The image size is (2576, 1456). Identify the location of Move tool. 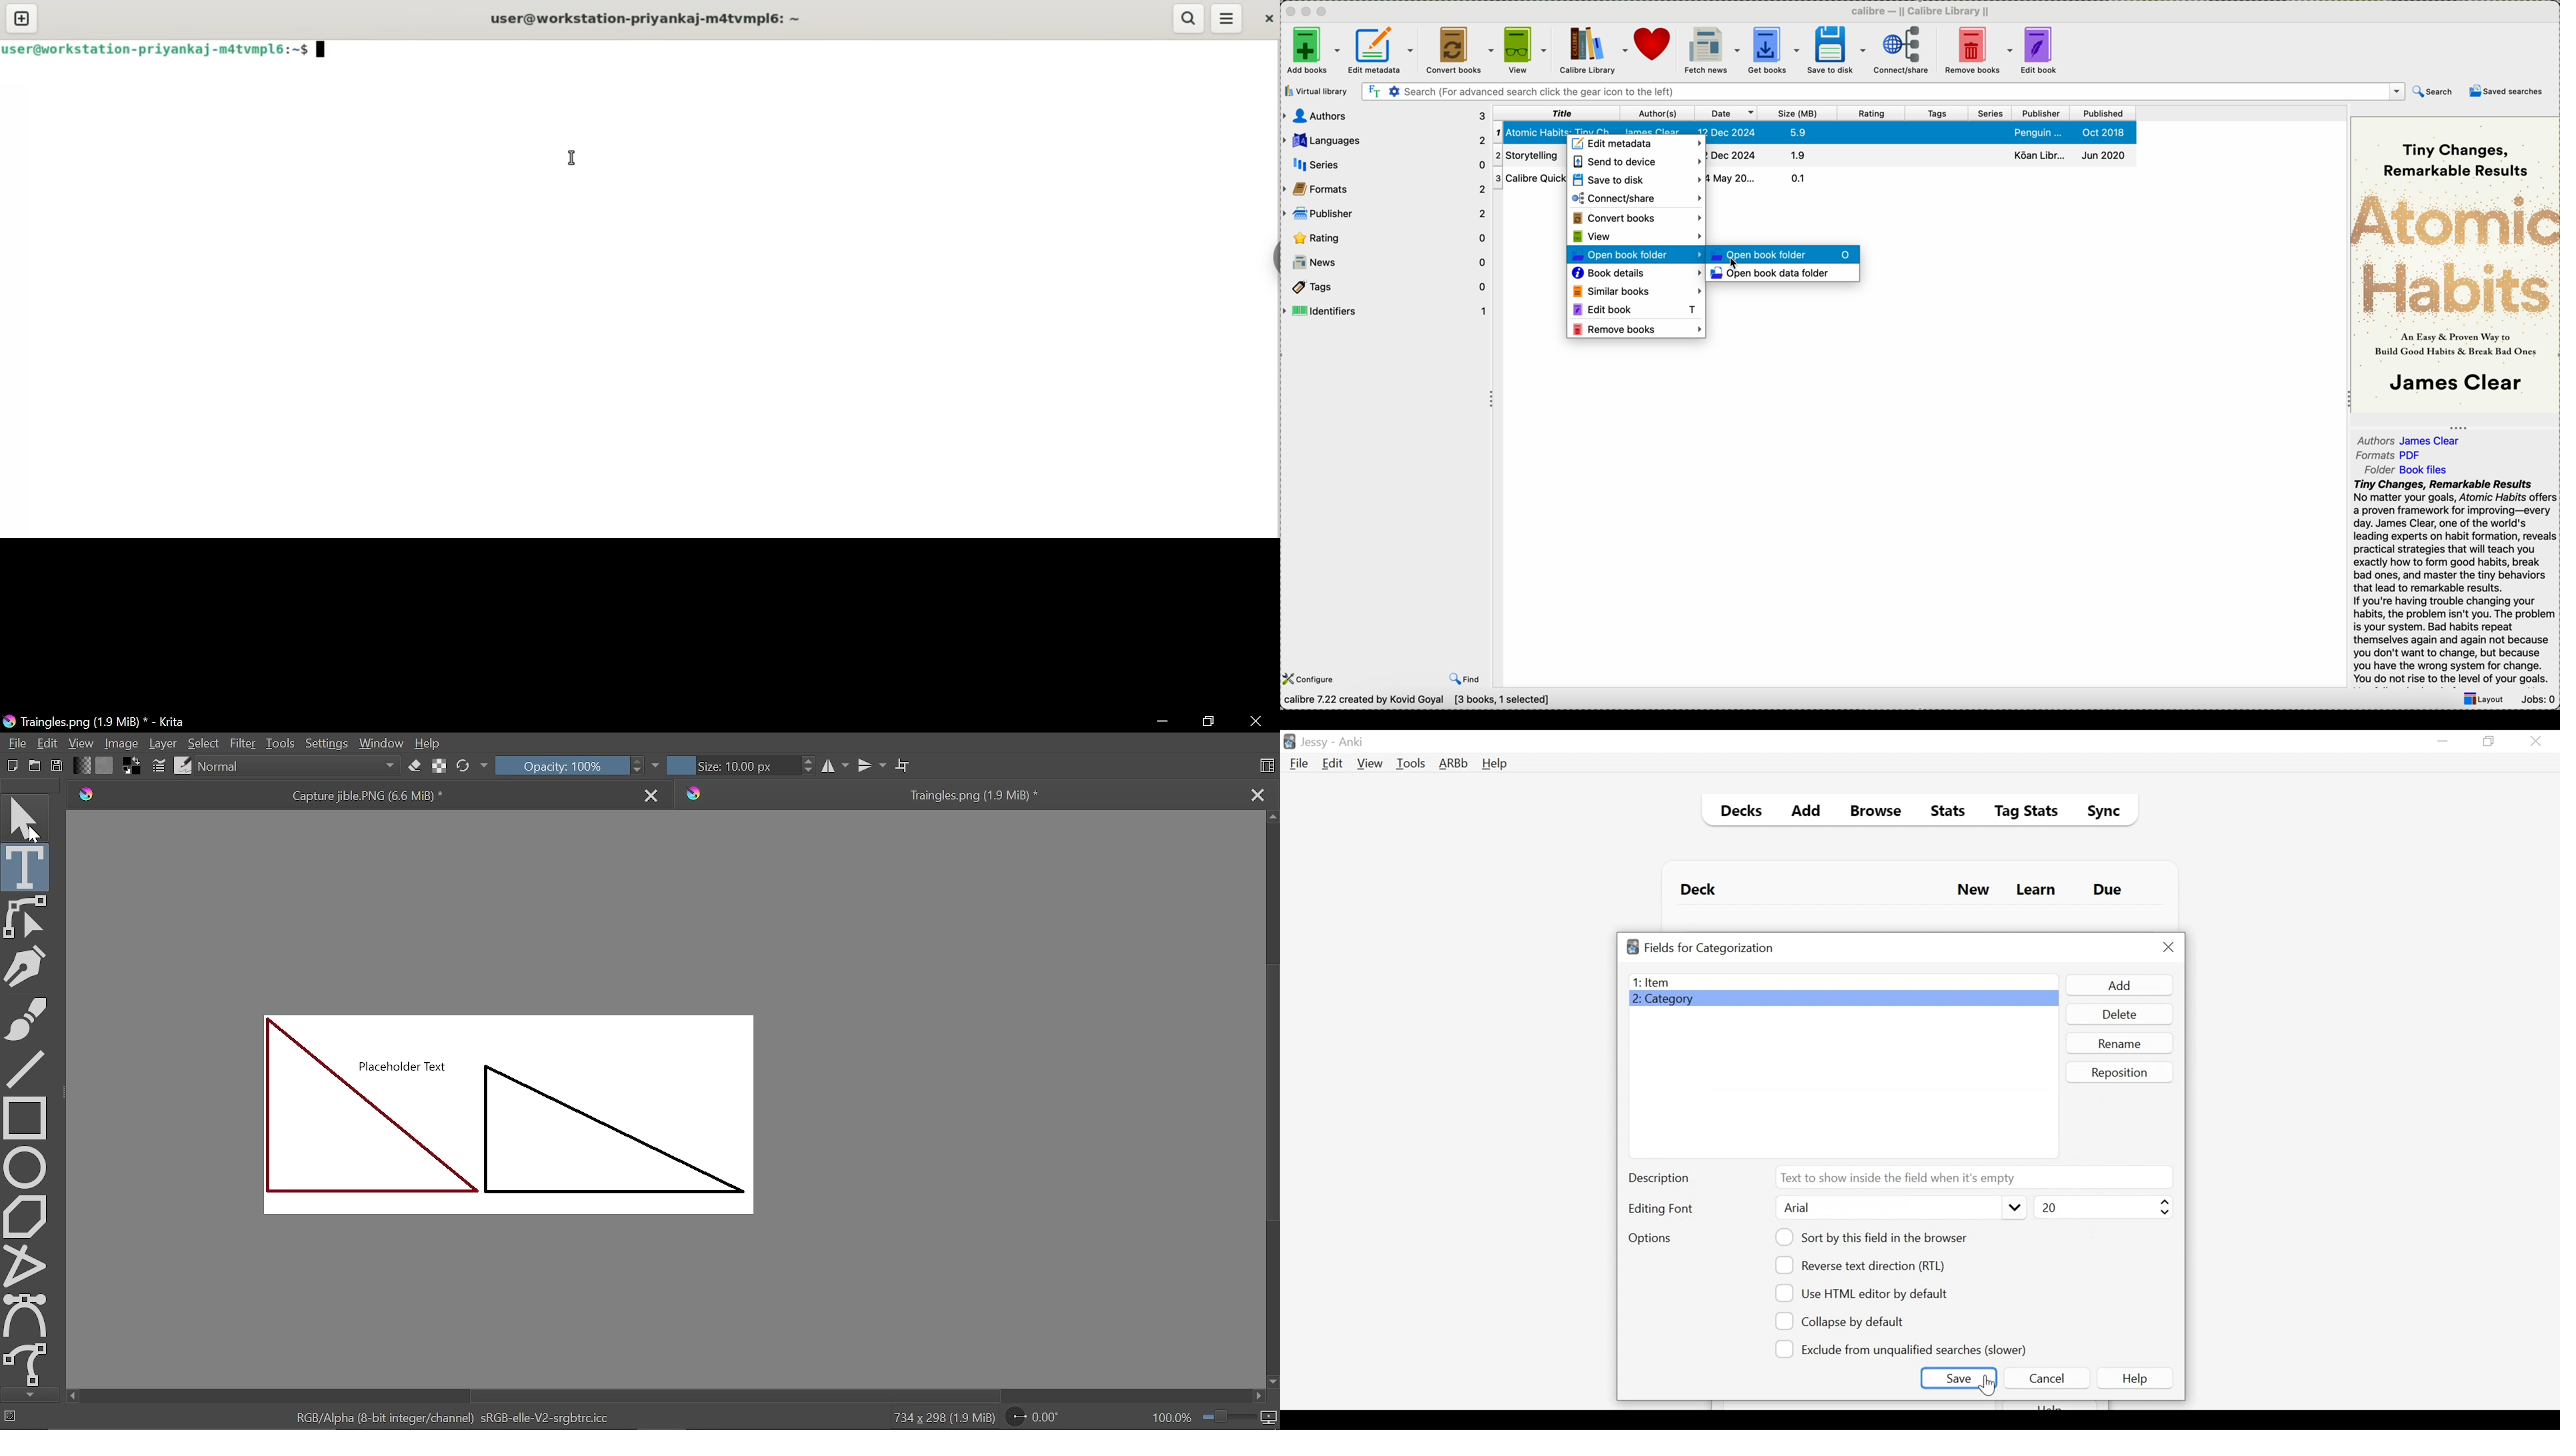
(25, 814).